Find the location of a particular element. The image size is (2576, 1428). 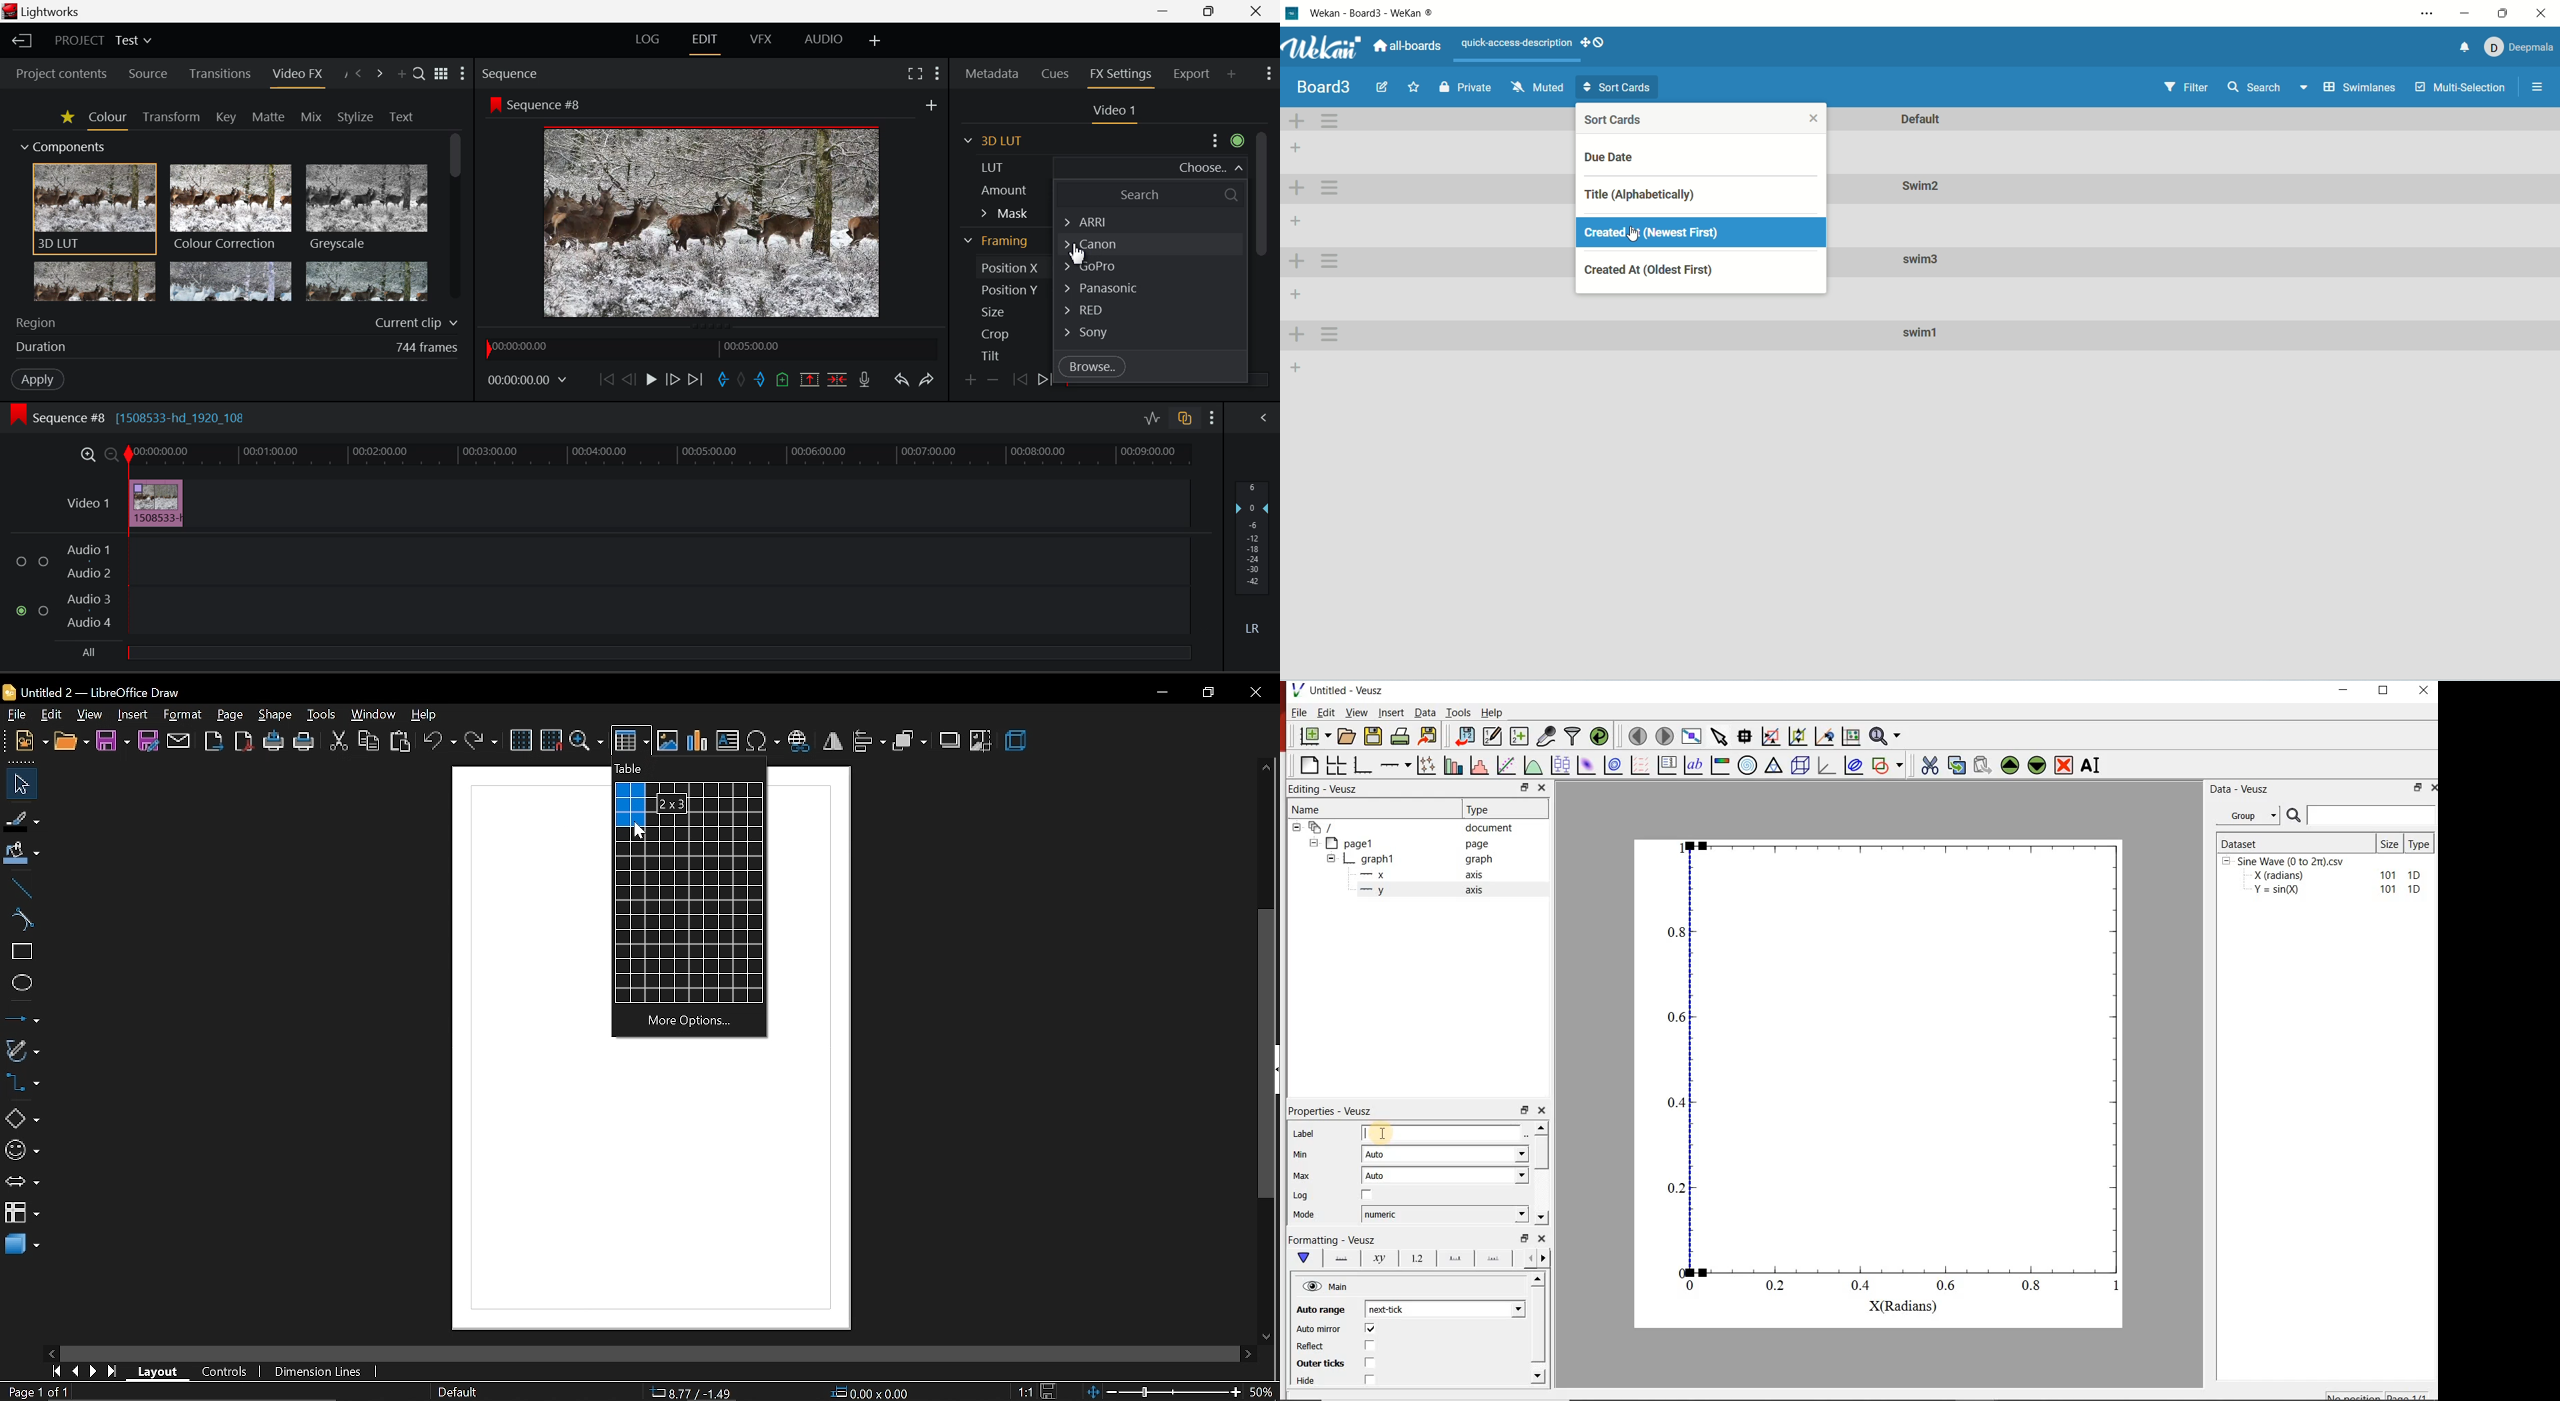

Polar graph is located at coordinates (1749, 765).